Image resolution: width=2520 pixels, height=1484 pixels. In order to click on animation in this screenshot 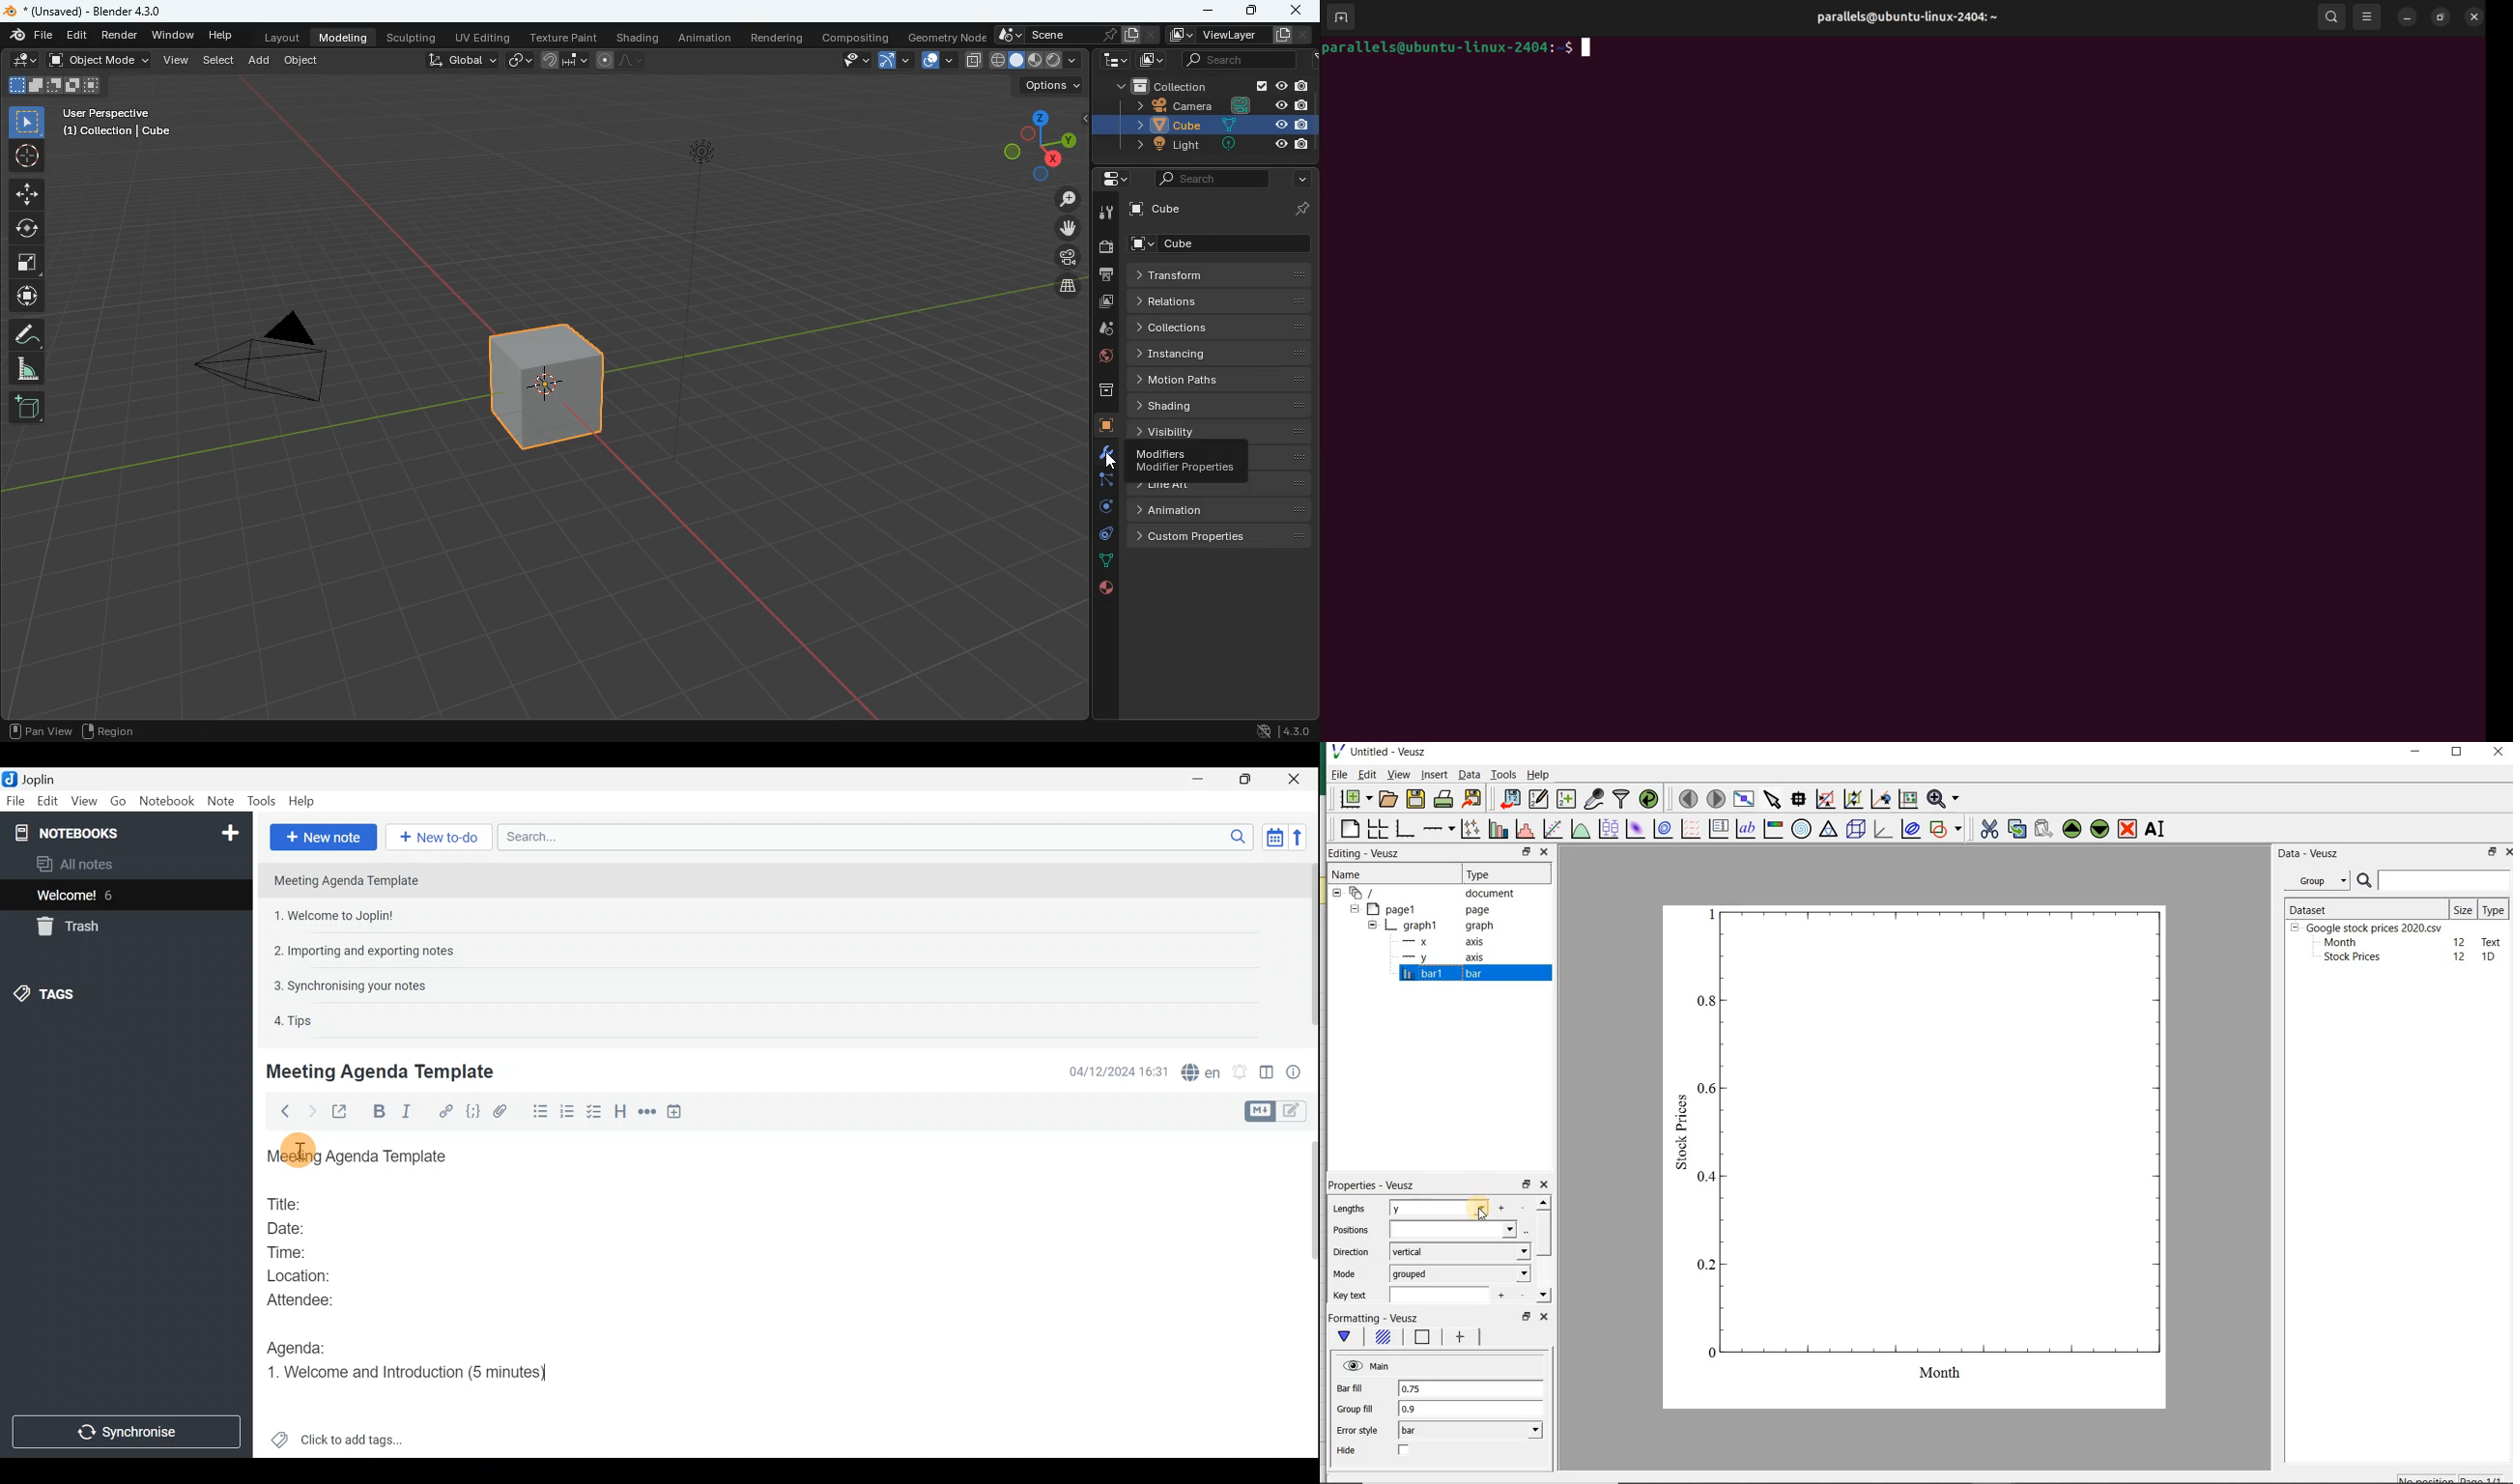, I will do `click(1224, 510)`.